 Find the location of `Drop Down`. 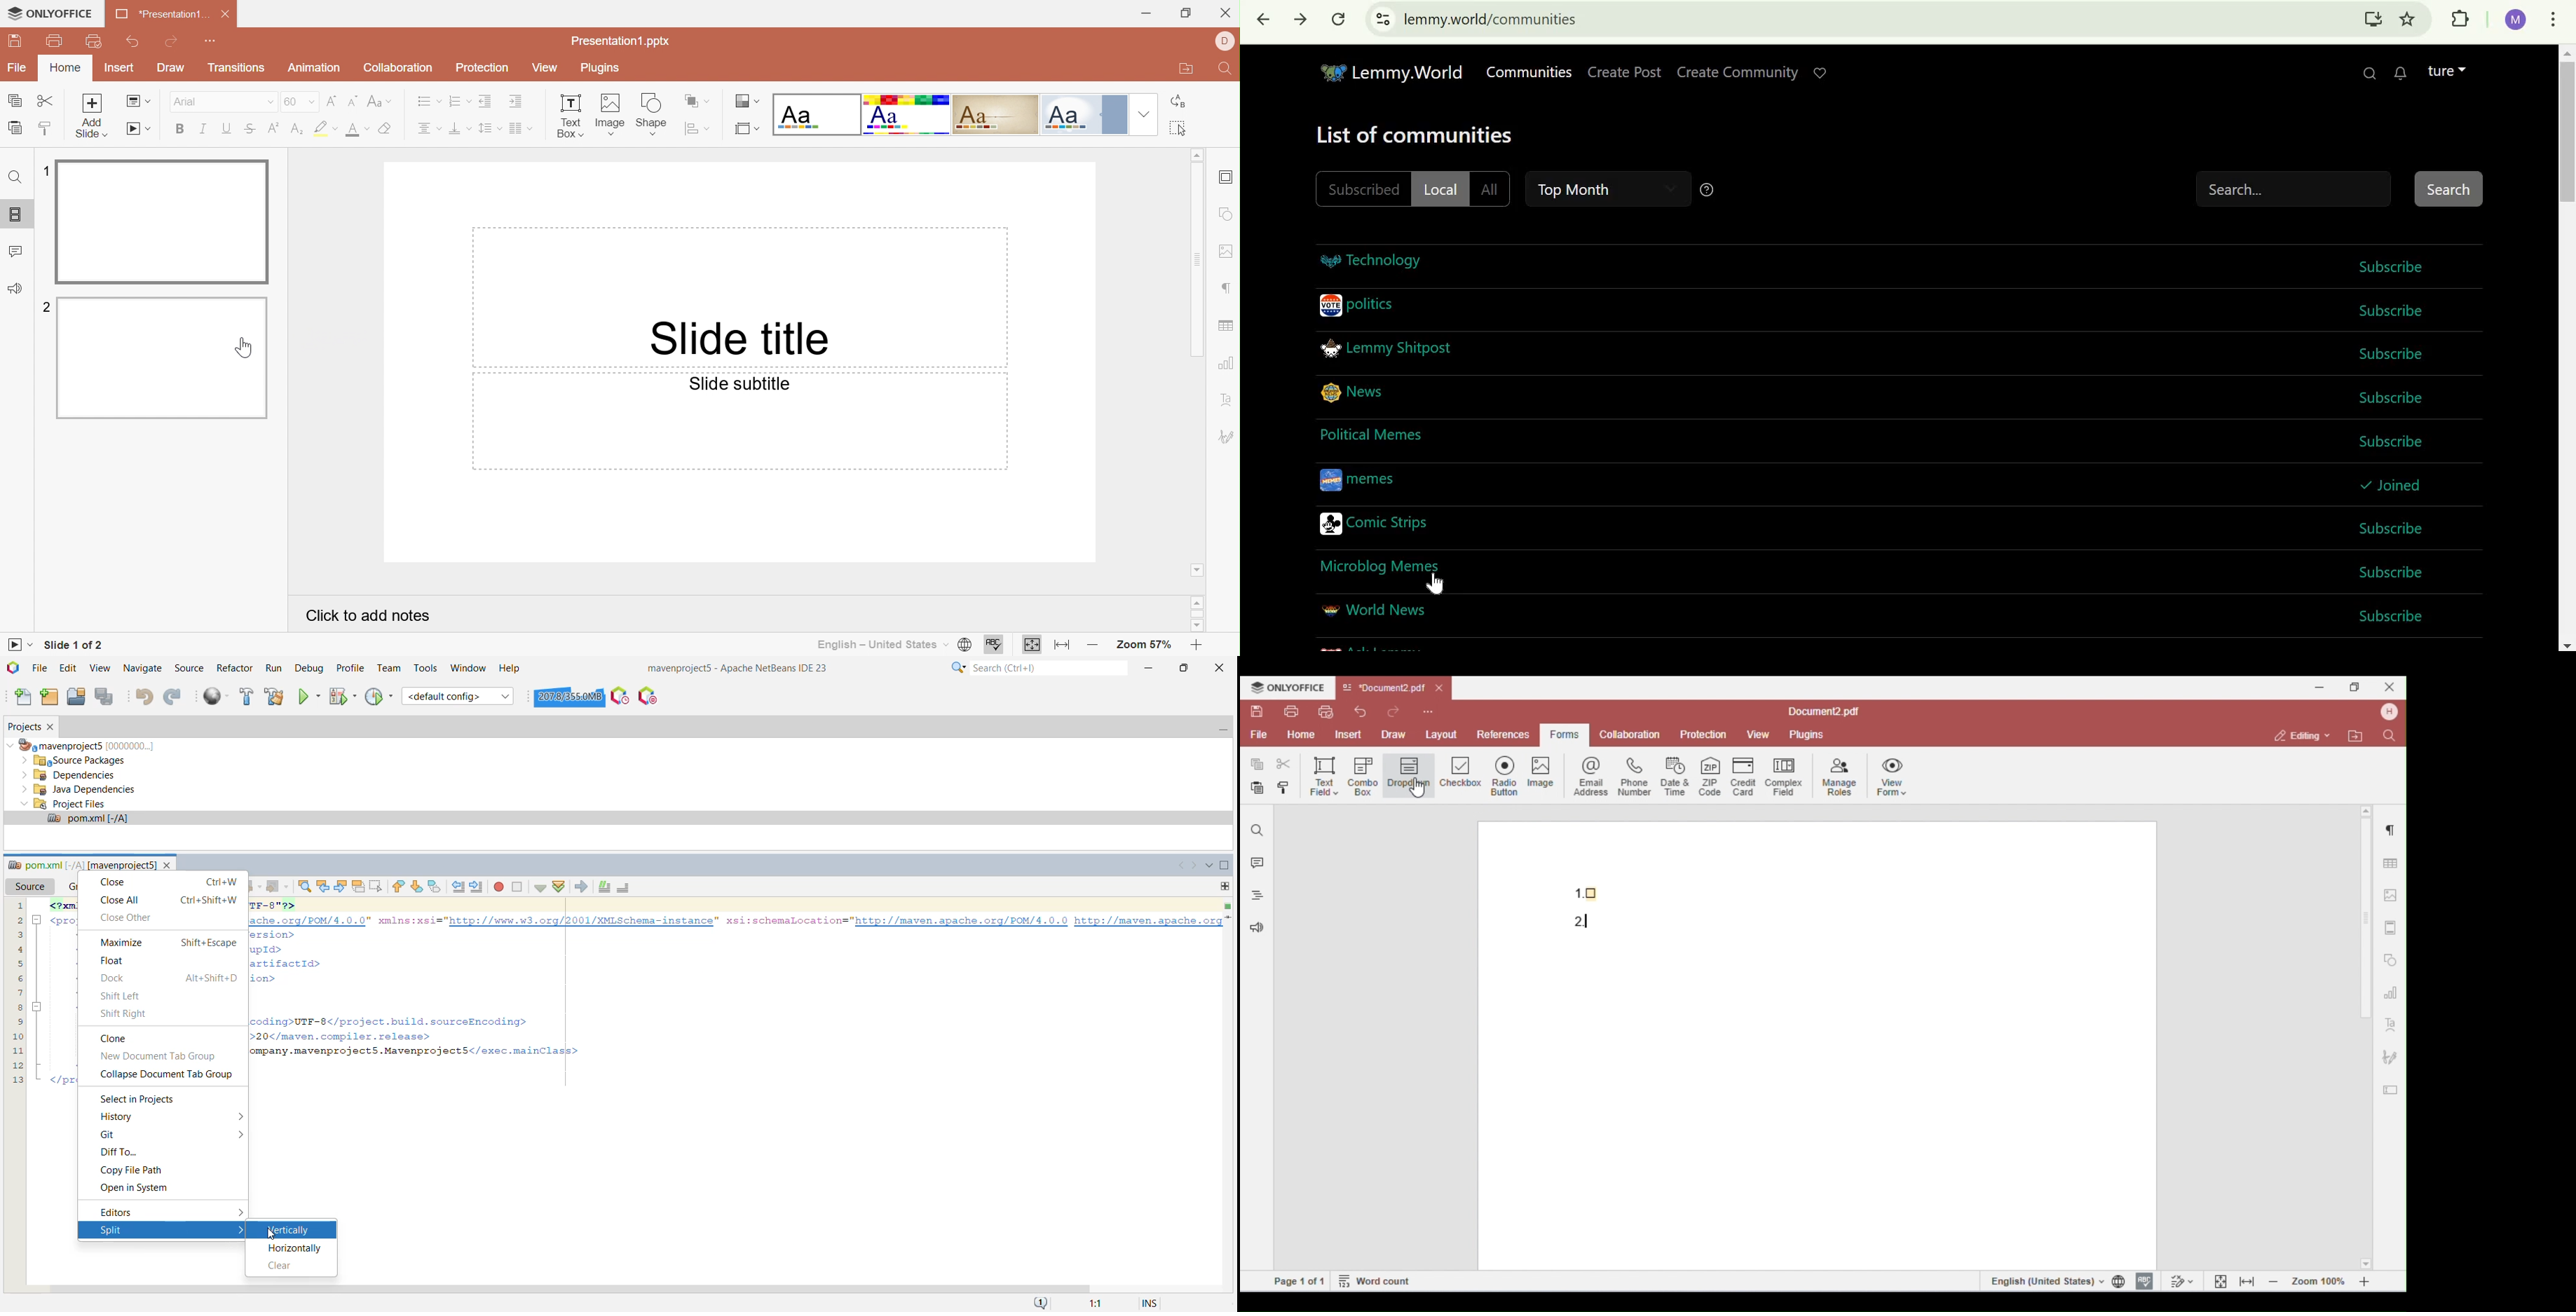

Drop Down is located at coordinates (310, 103).